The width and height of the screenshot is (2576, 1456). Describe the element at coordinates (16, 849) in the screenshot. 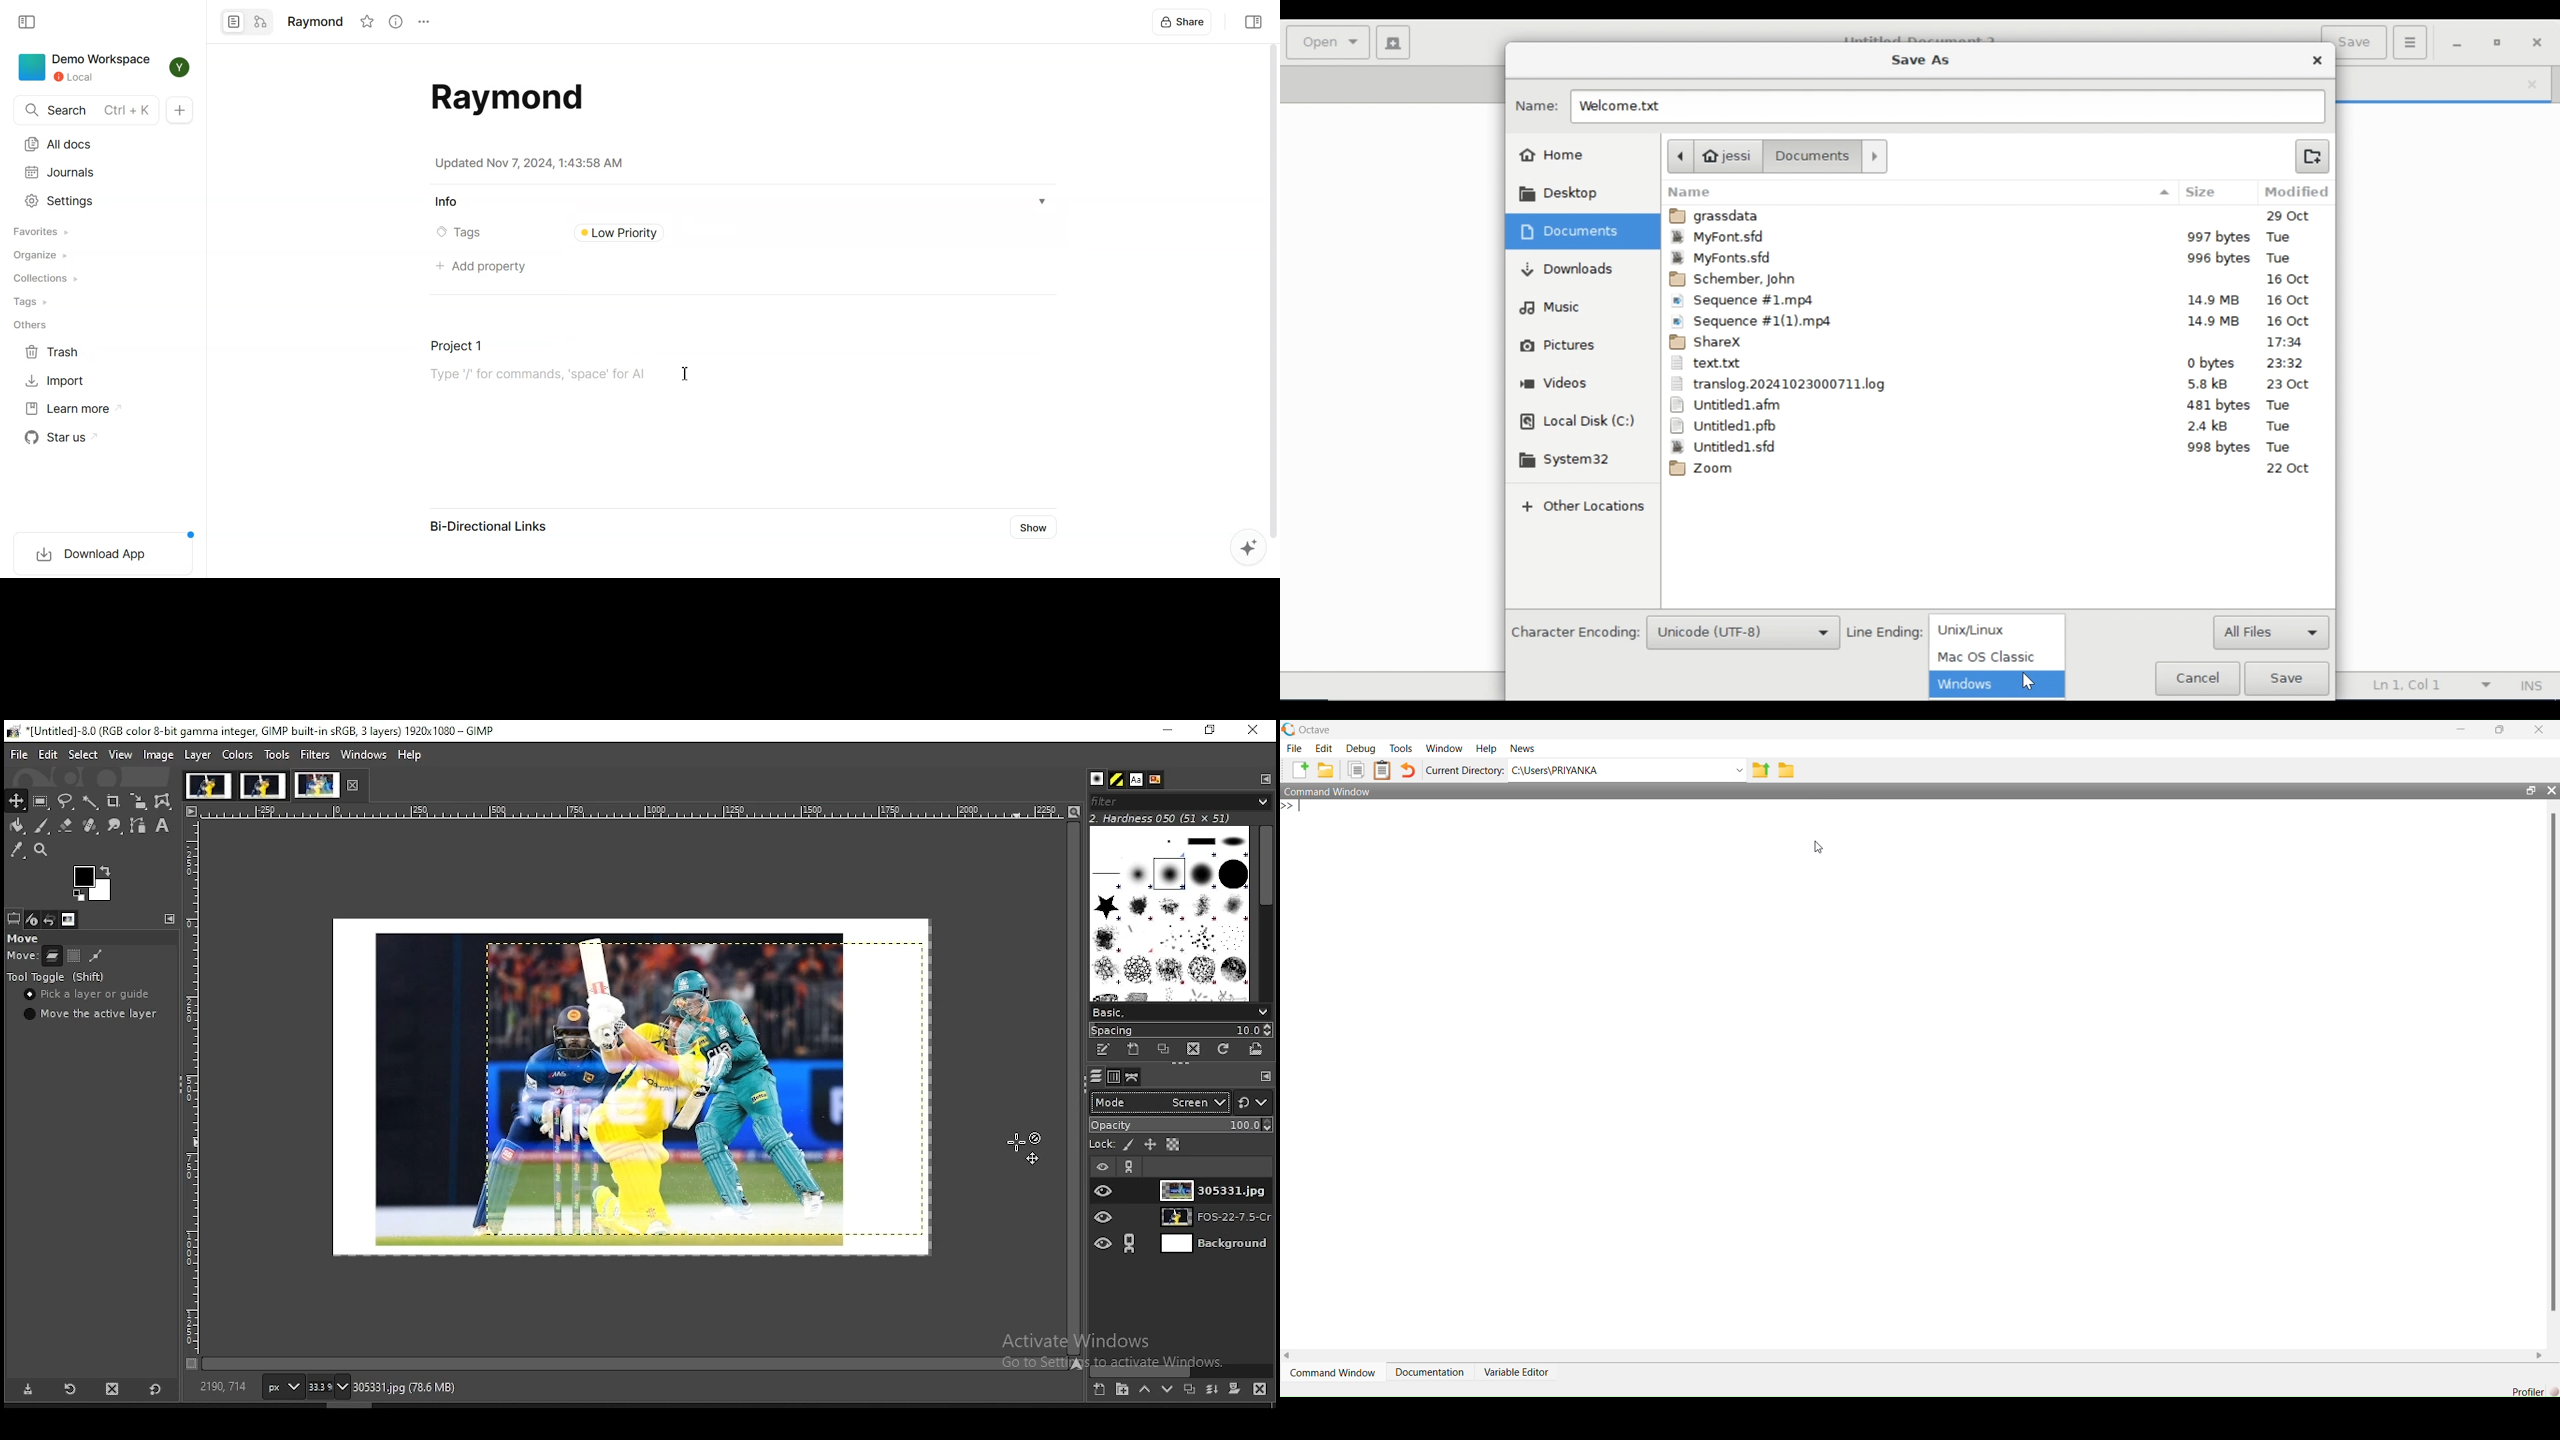

I see `color picker tool` at that location.